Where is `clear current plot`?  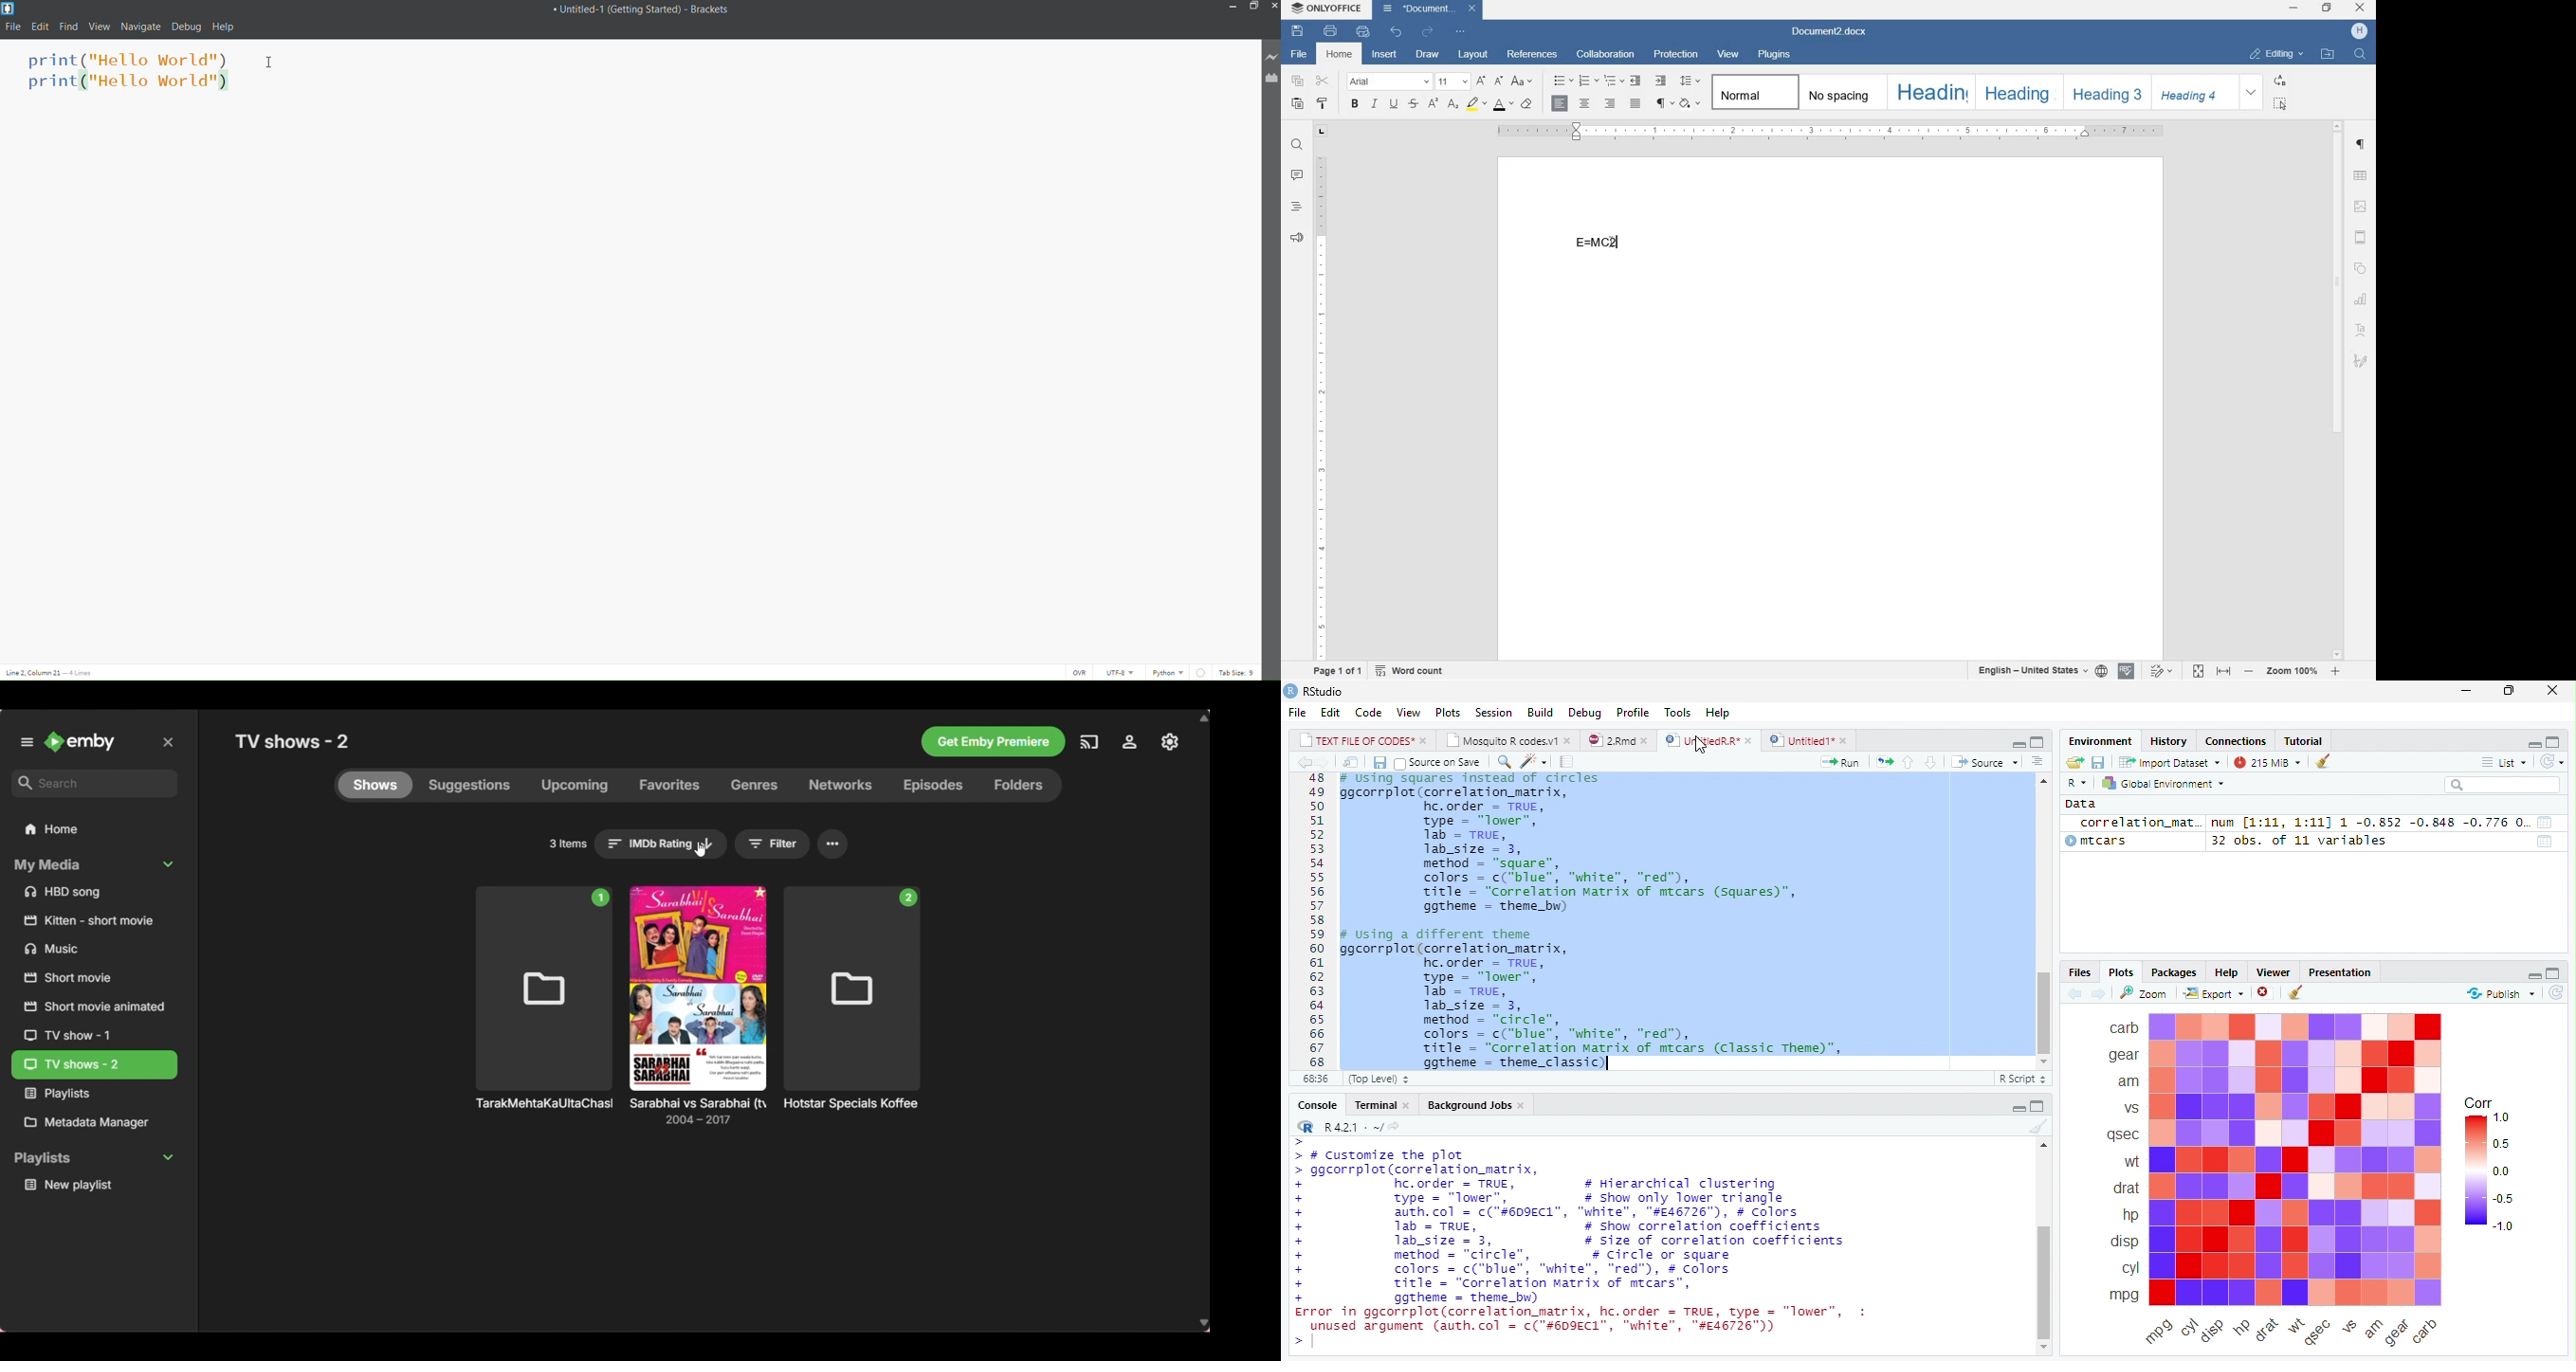
clear current plot is located at coordinates (2261, 993).